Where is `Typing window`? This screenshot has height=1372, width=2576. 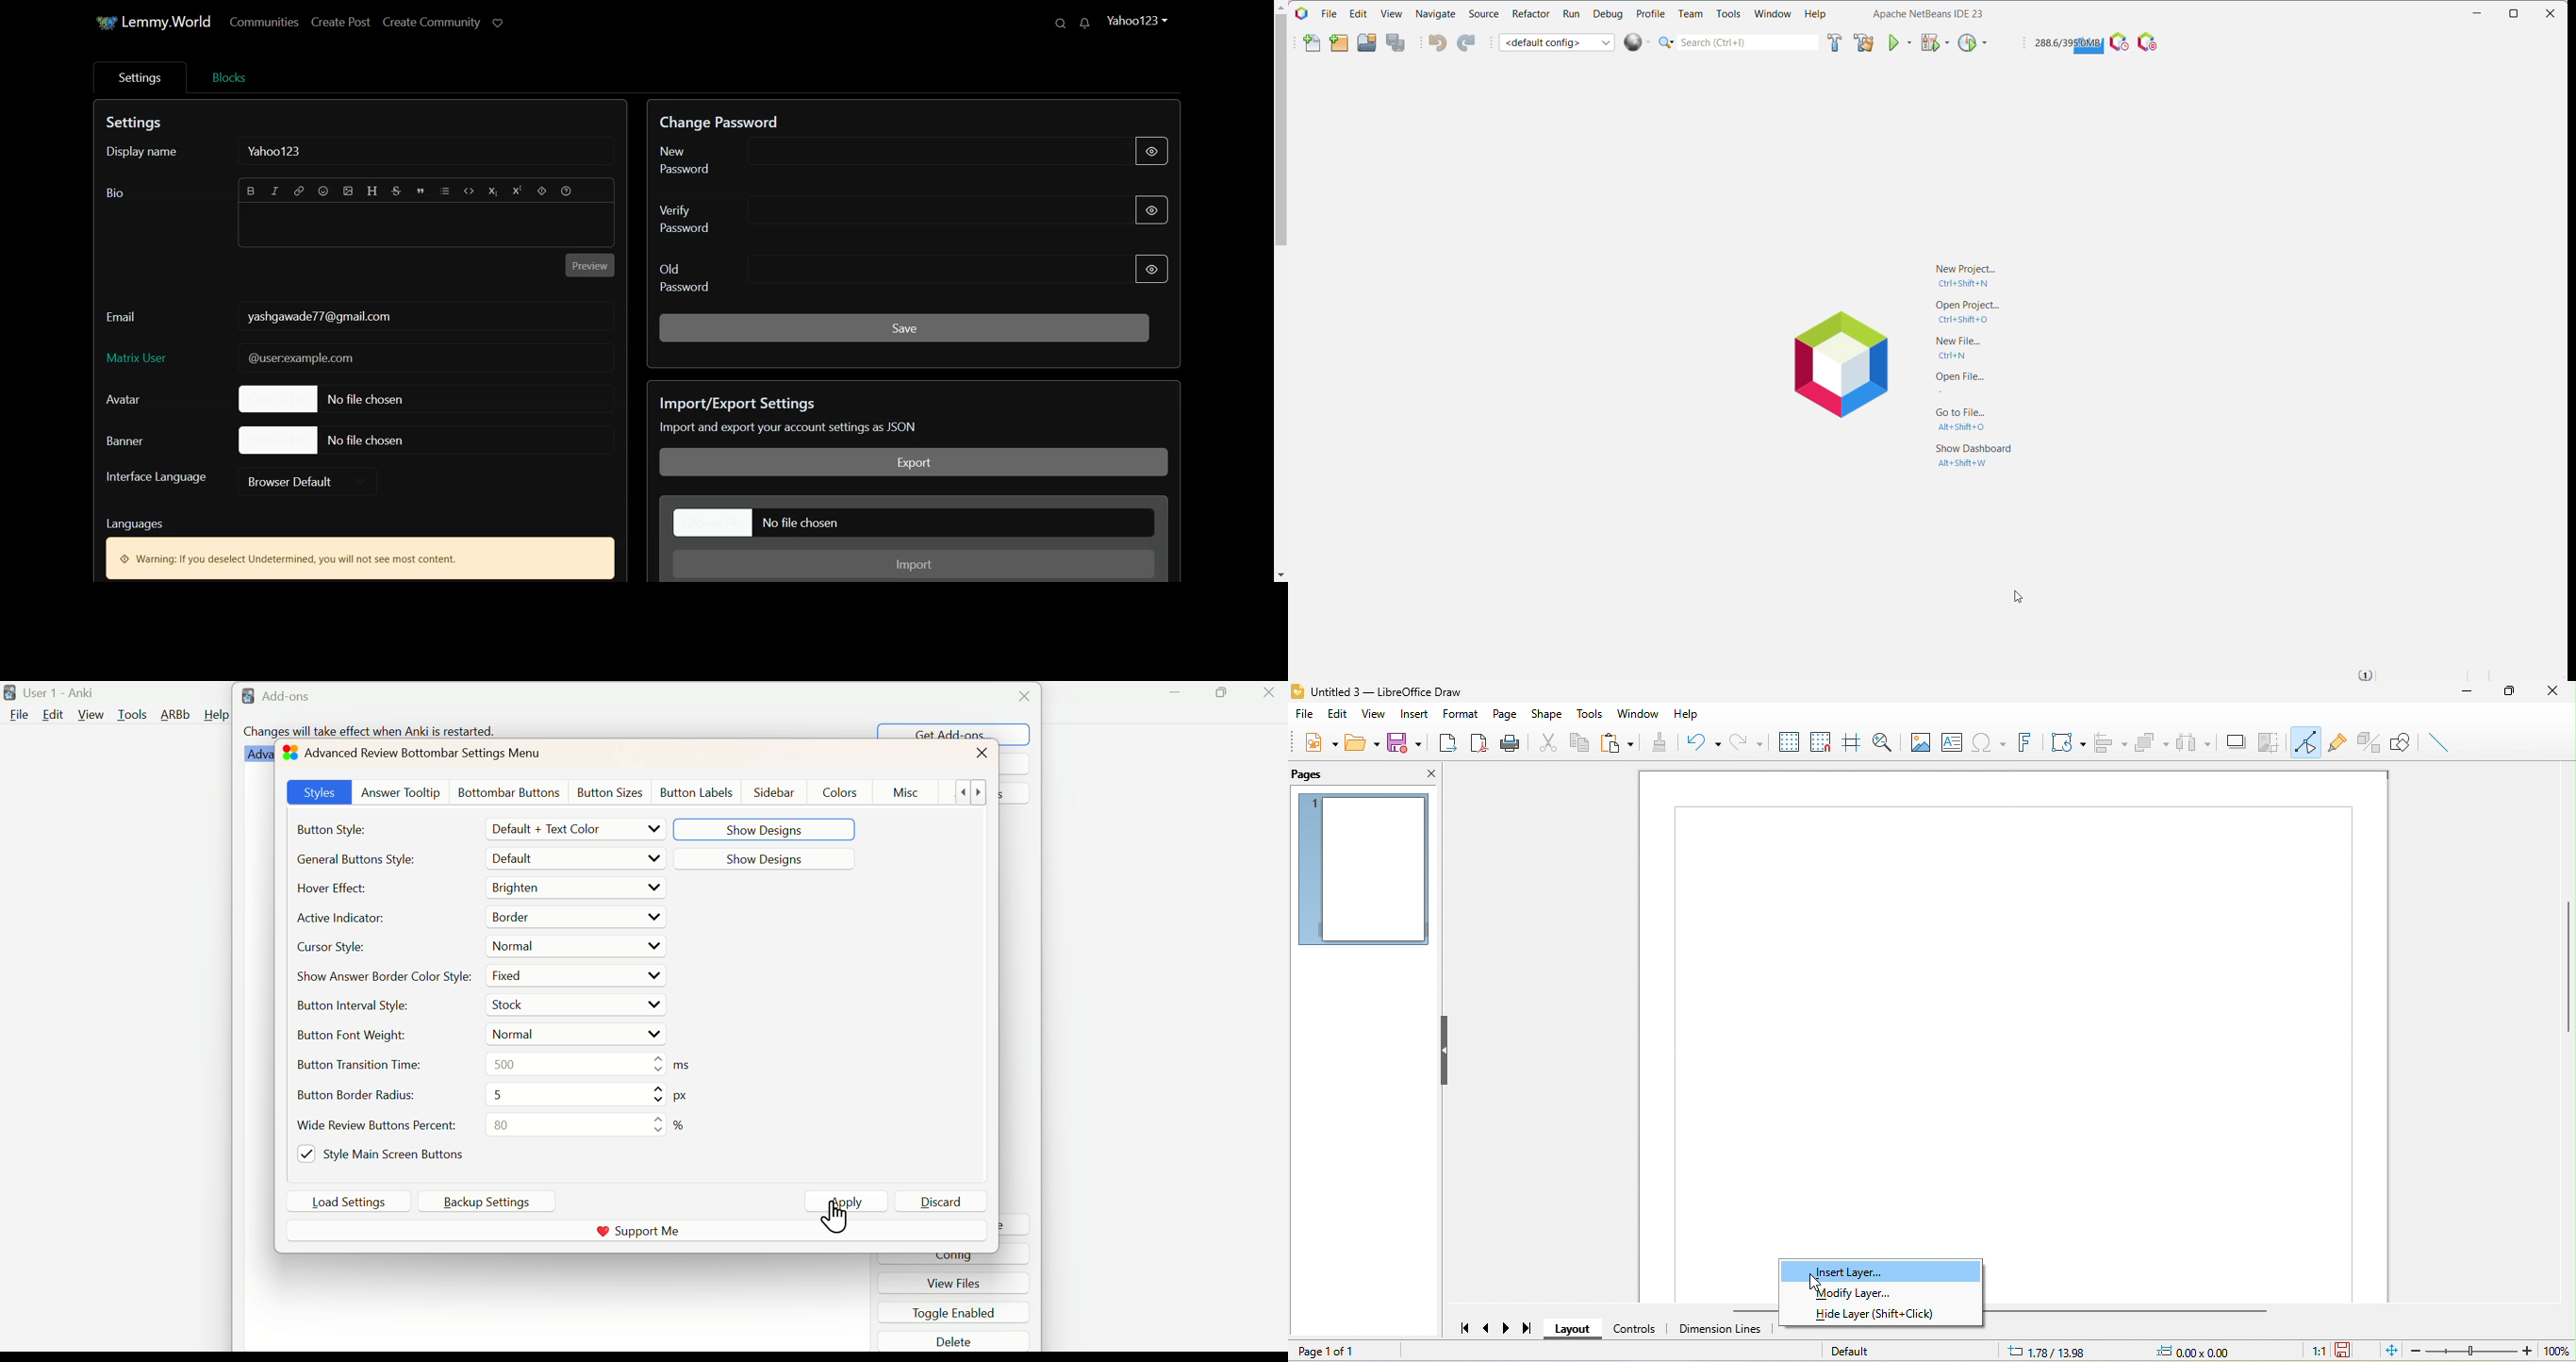
Typing window is located at coordinates (426, 227).